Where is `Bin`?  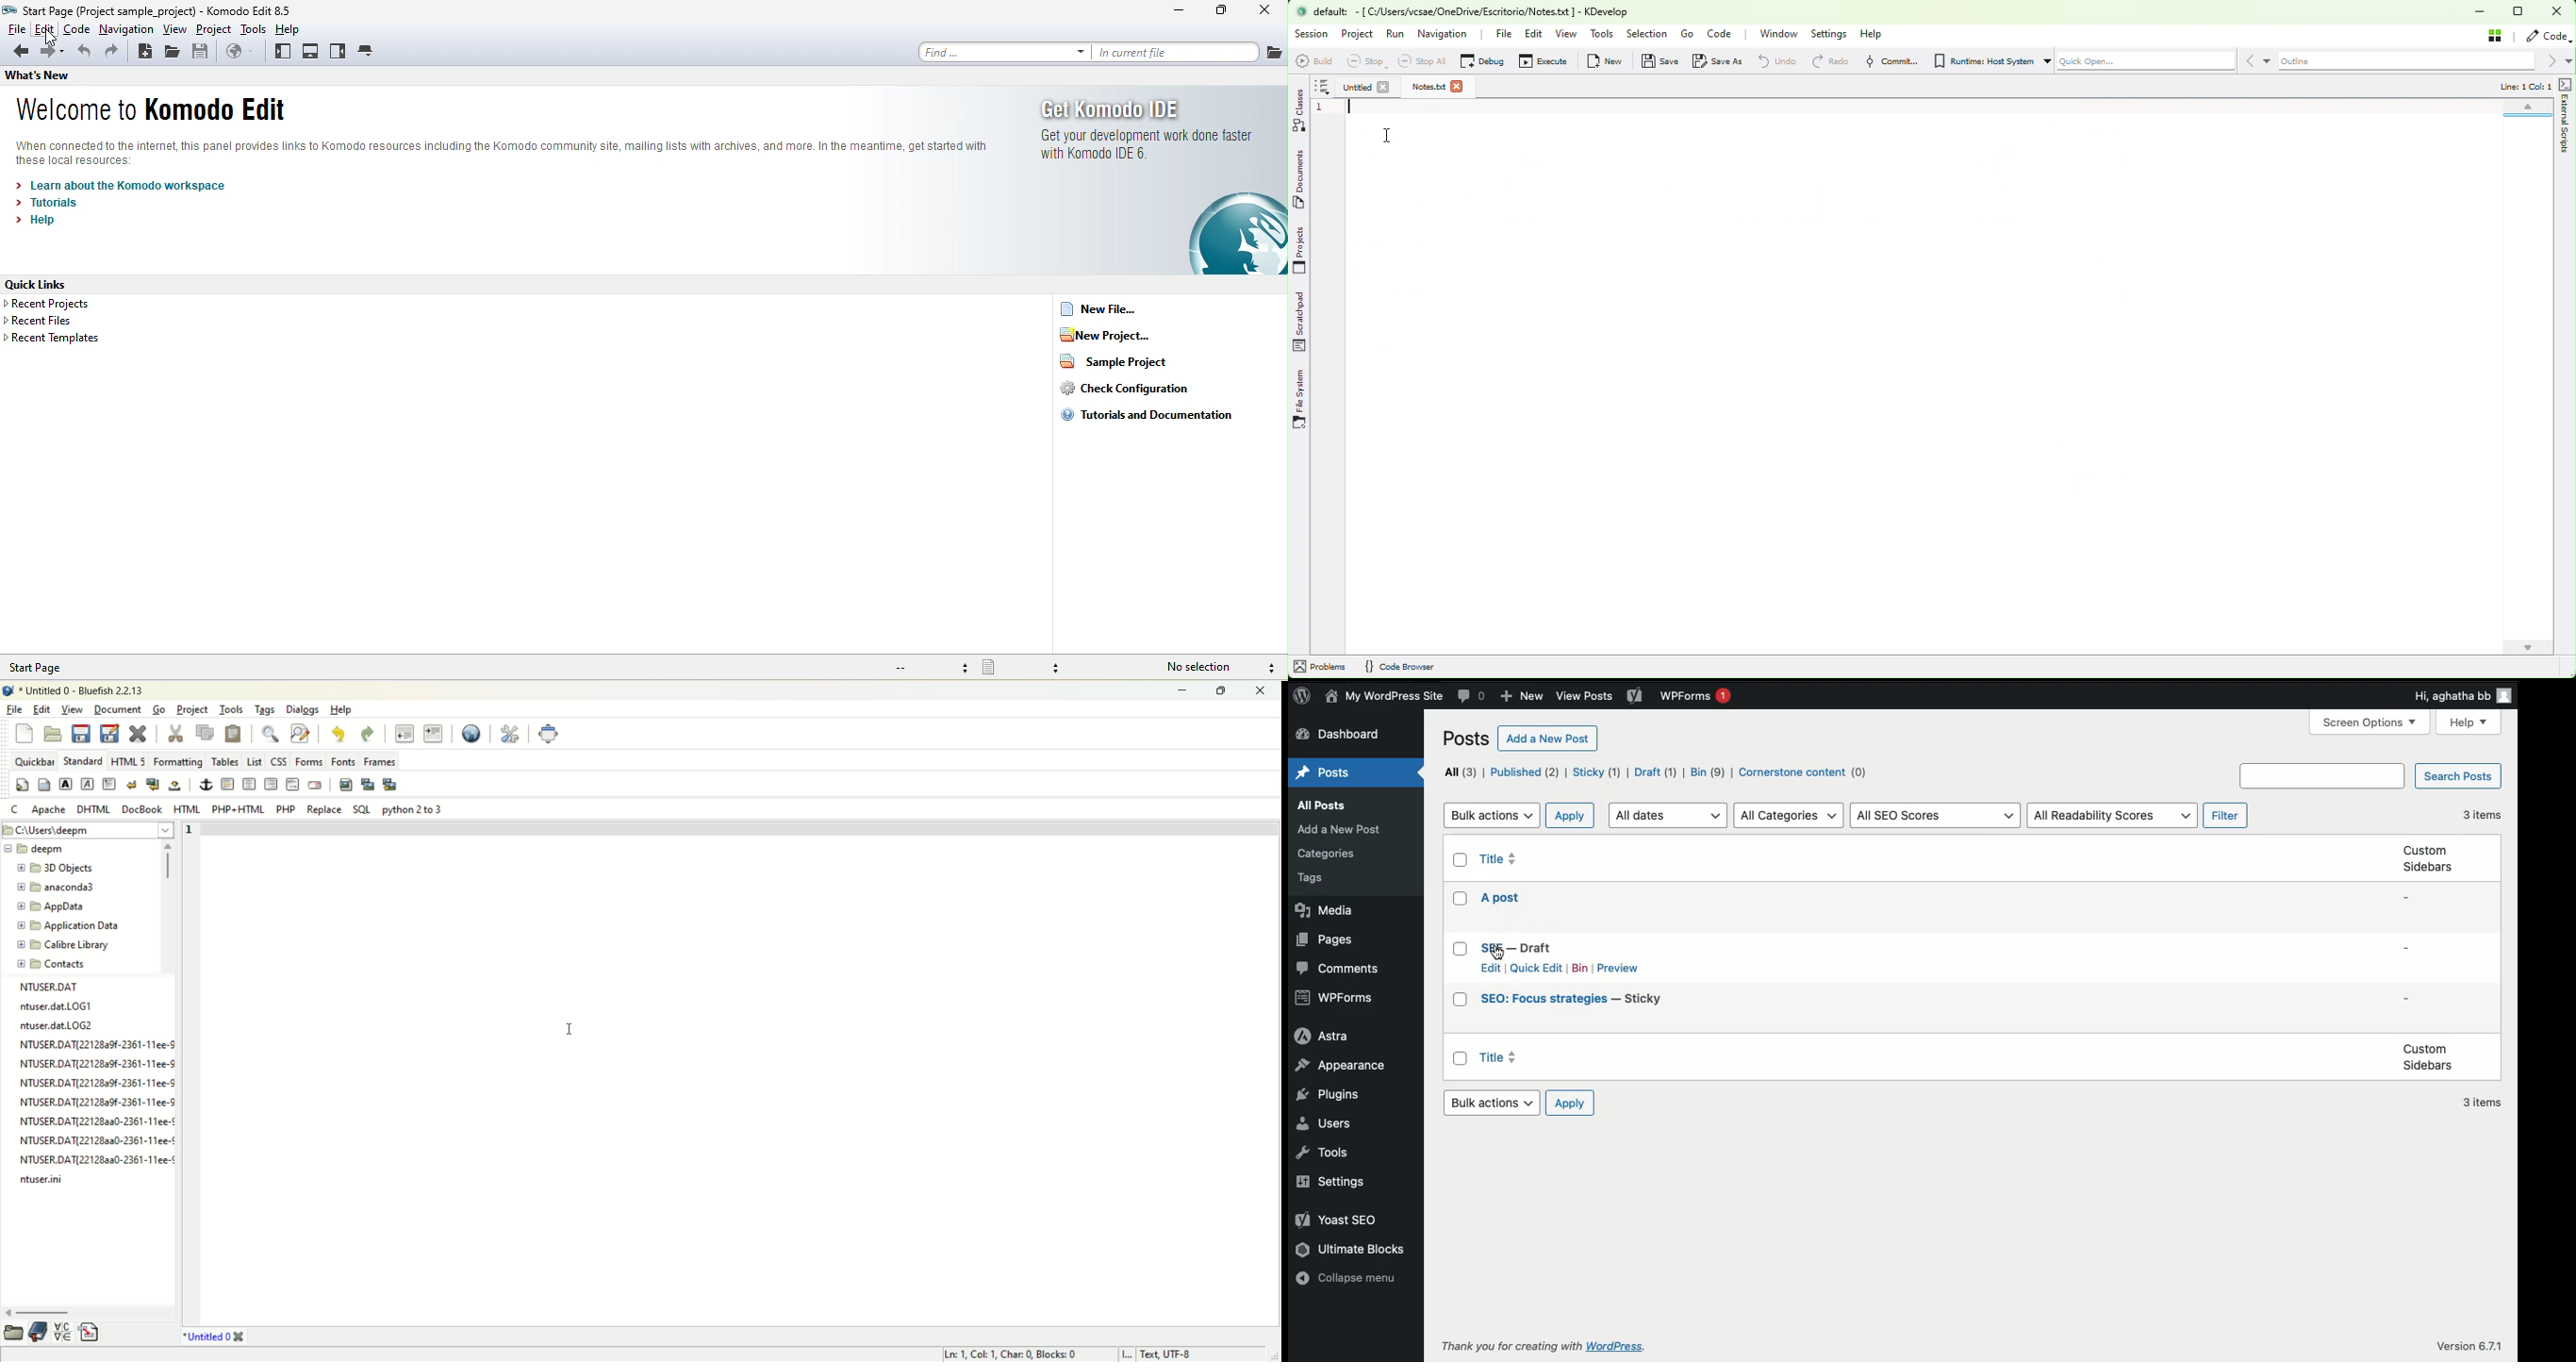
Bin is located at coordinates (1580, 968).